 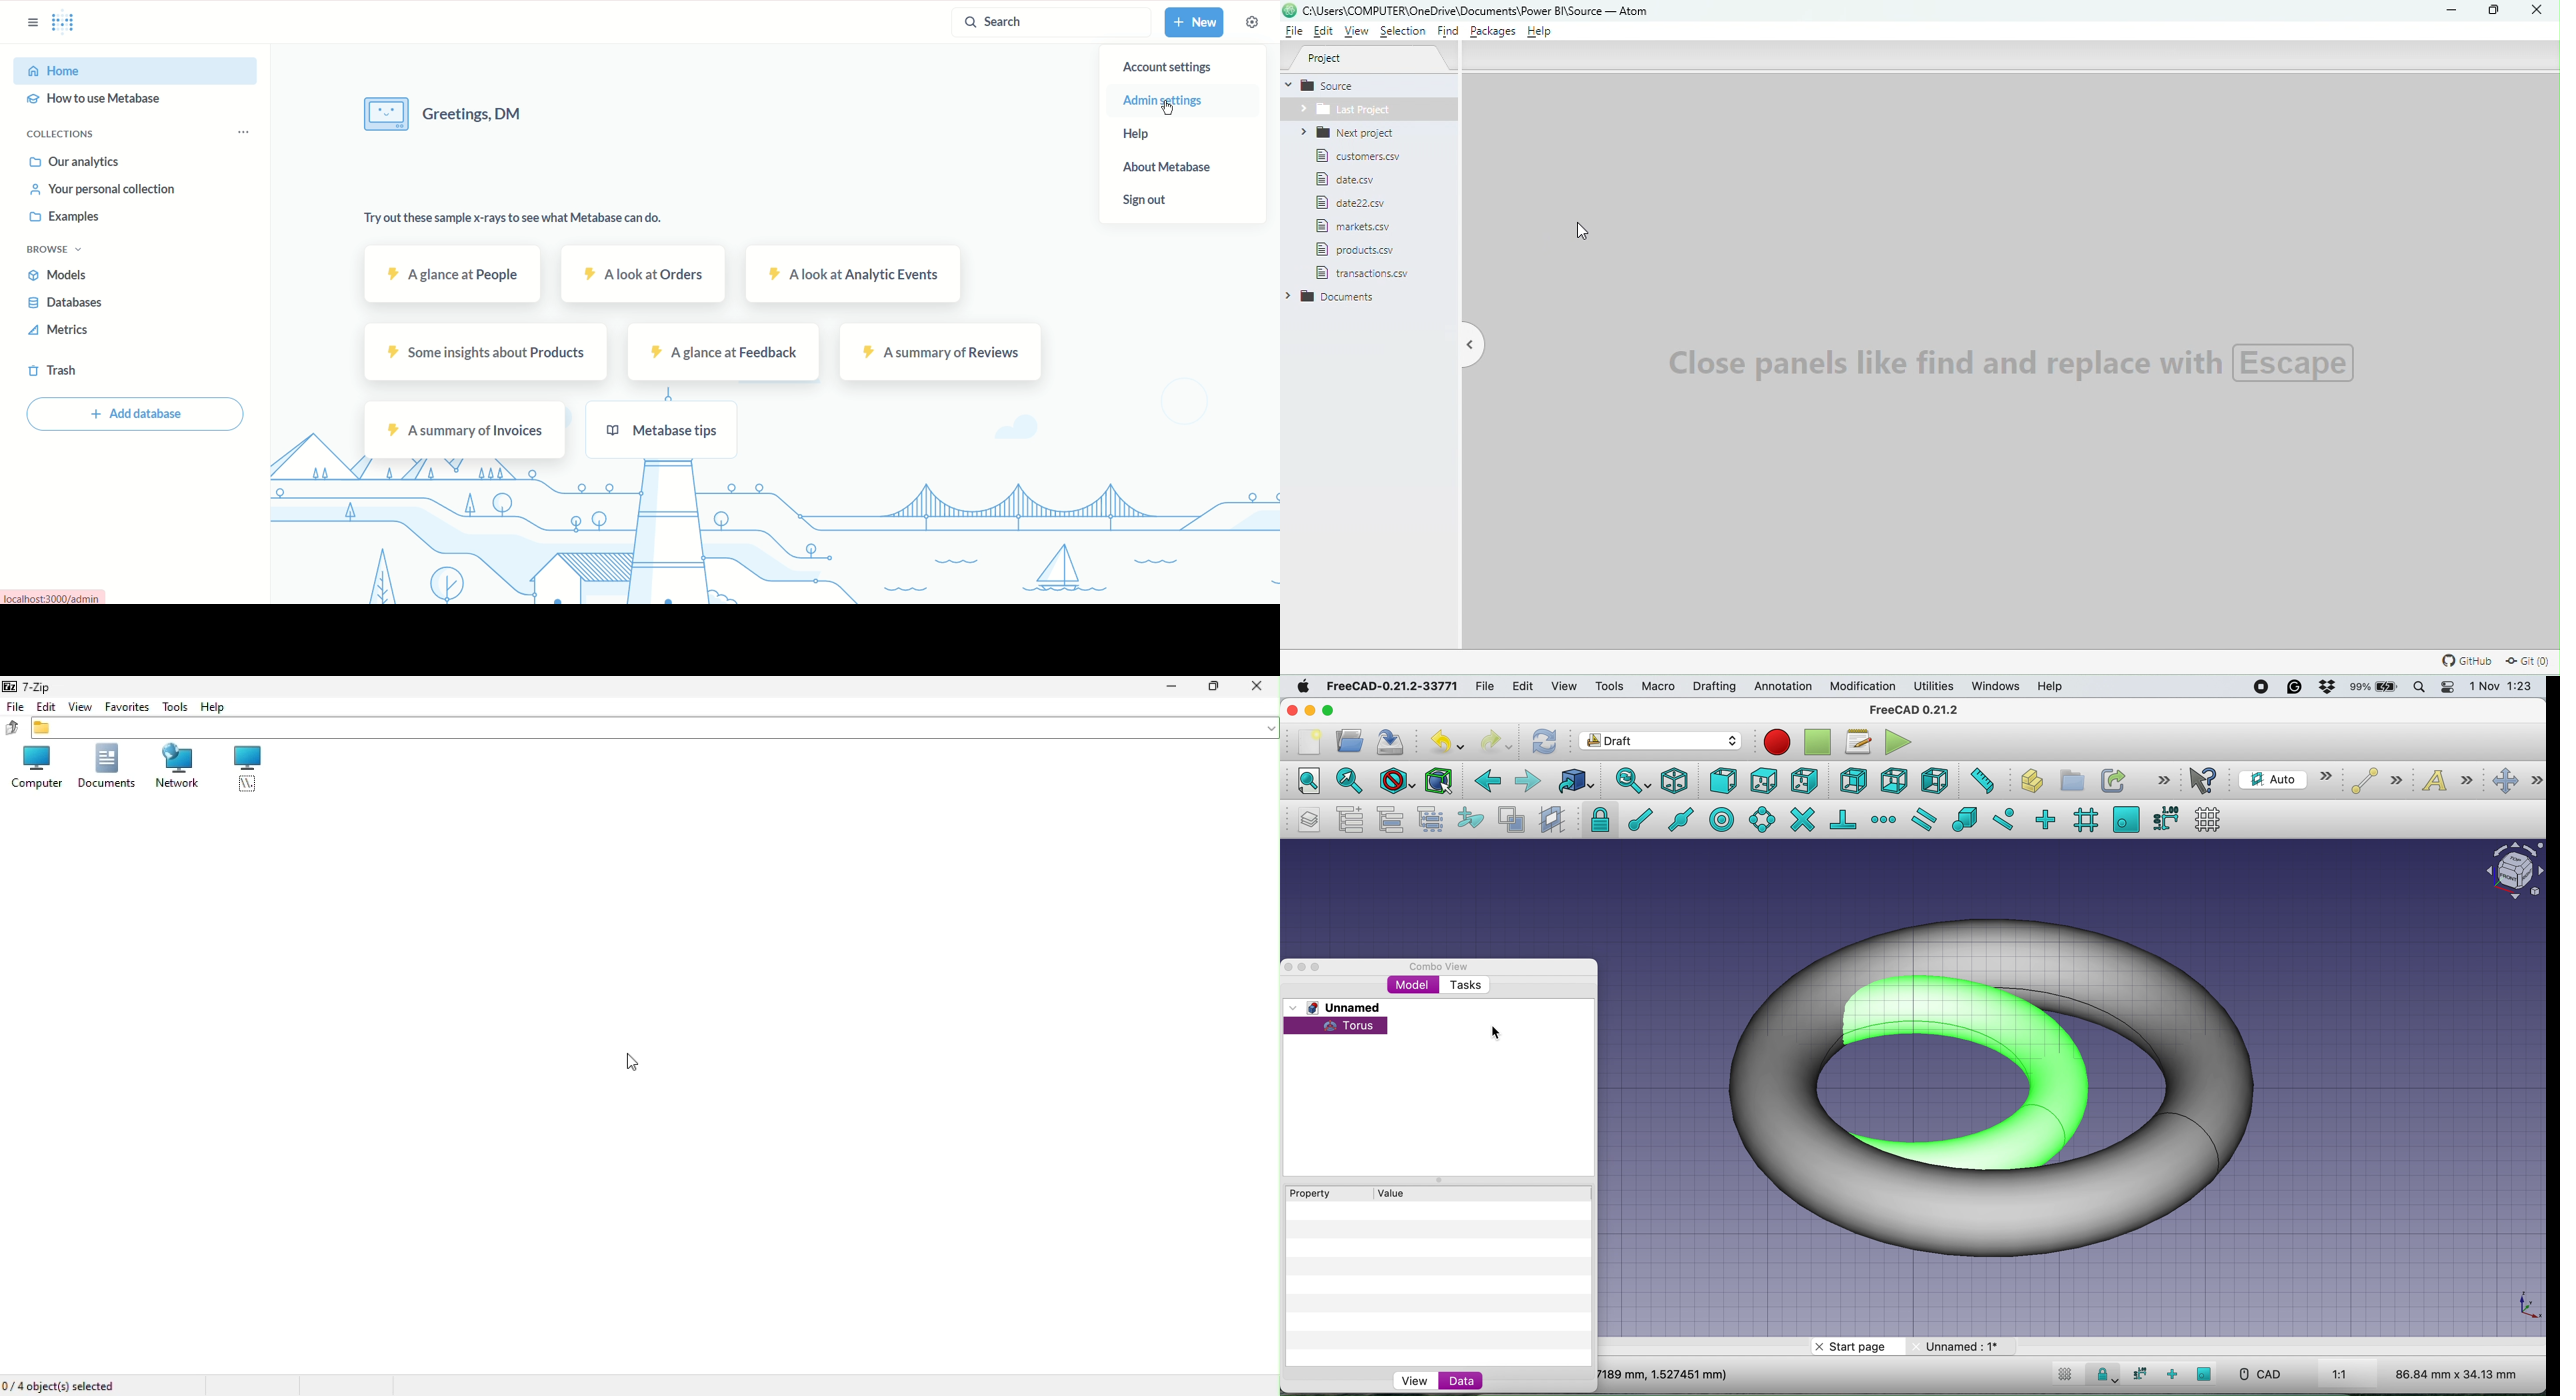 I want to click on snap center, so click(x=1723, y=819).